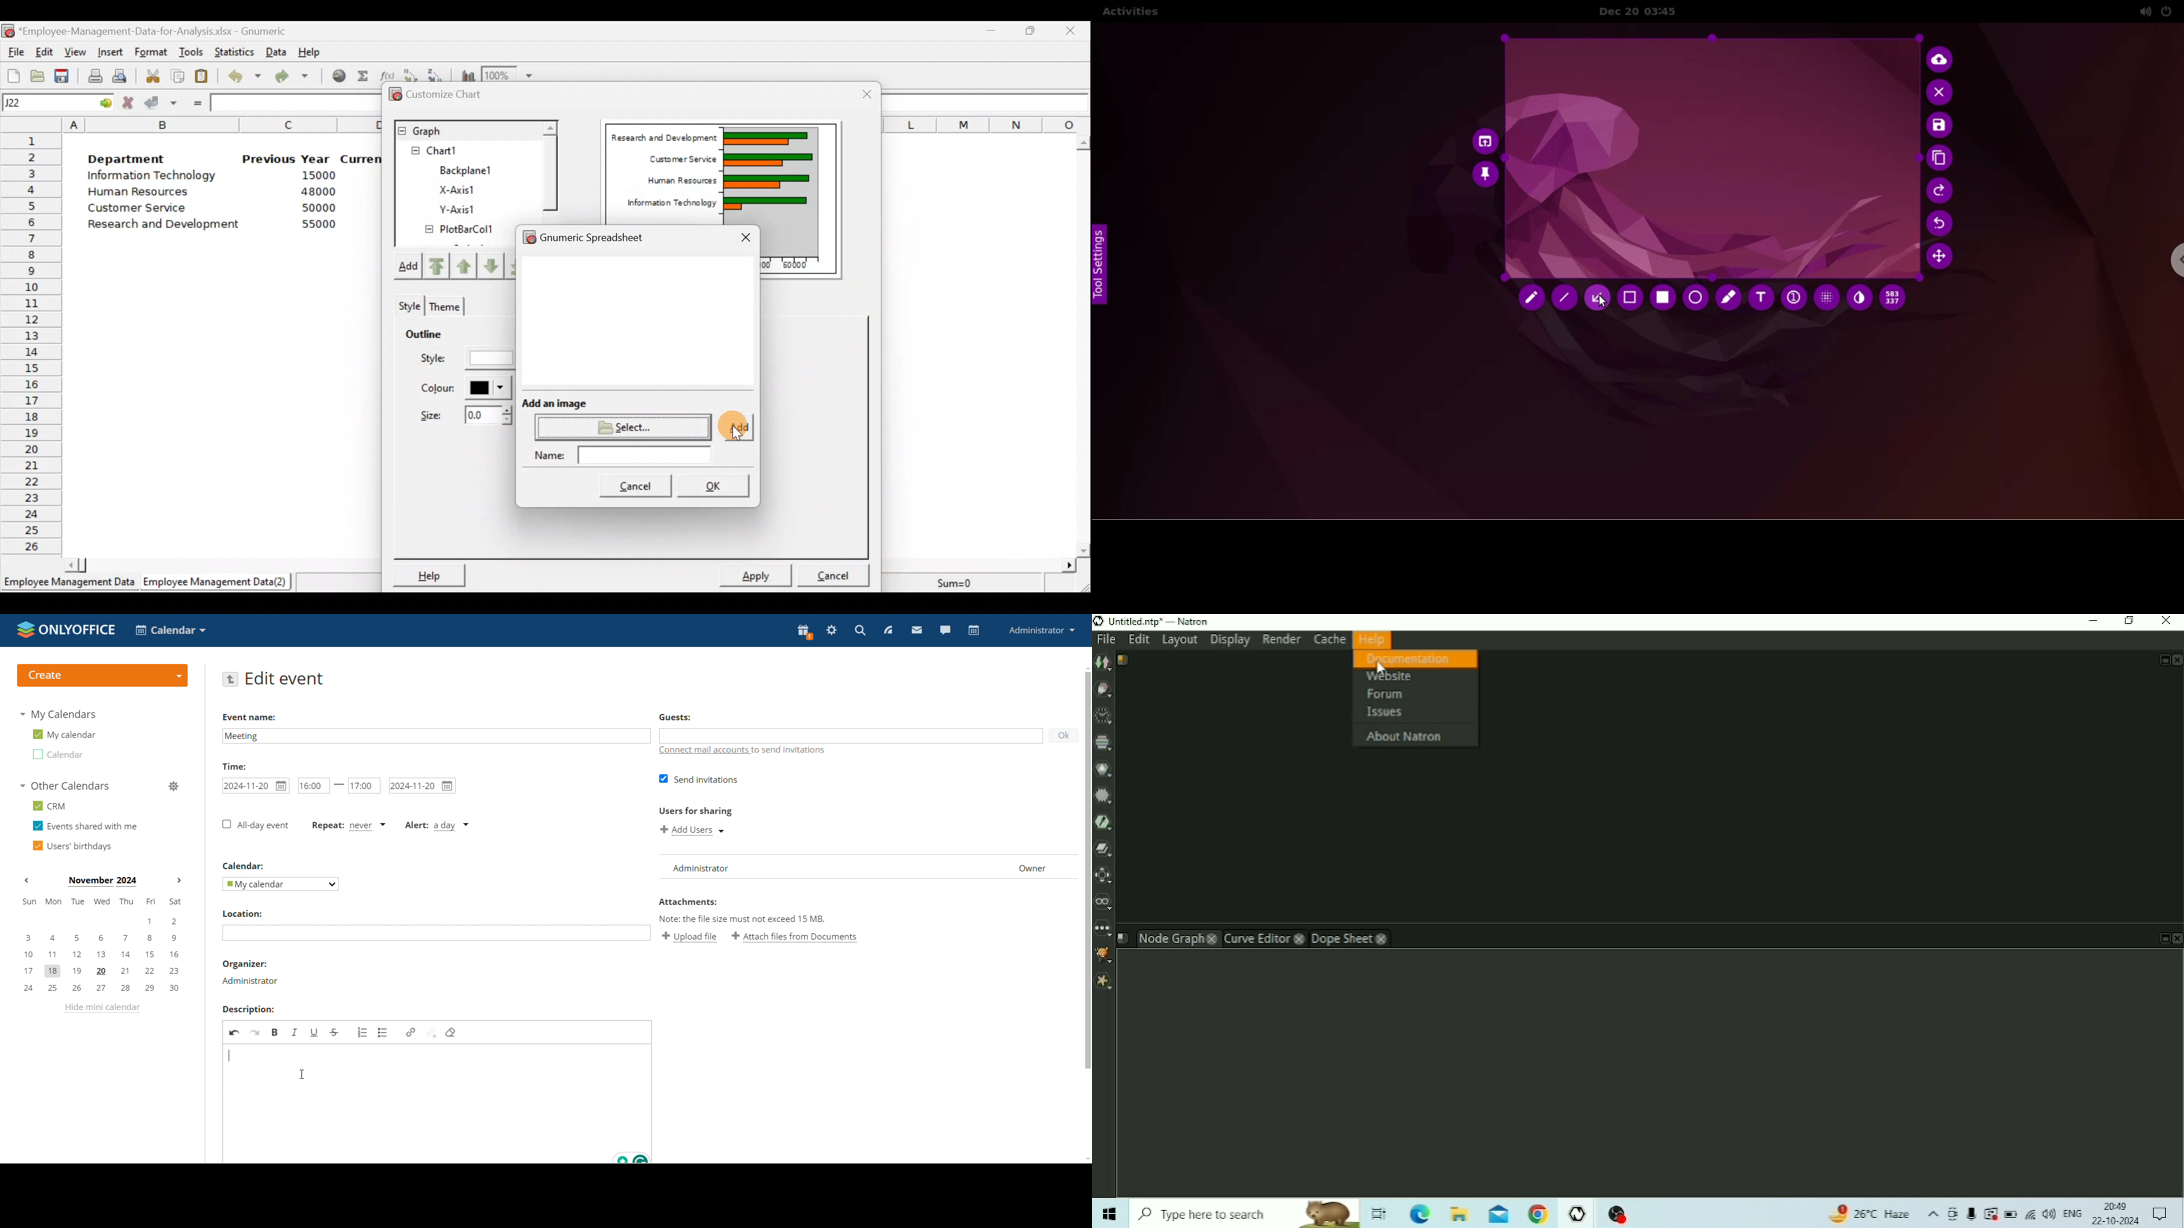  What do you see at coordinates (456, 211) in the screenshot?
I see `Y-axis1` at bounding box center [456, 211].